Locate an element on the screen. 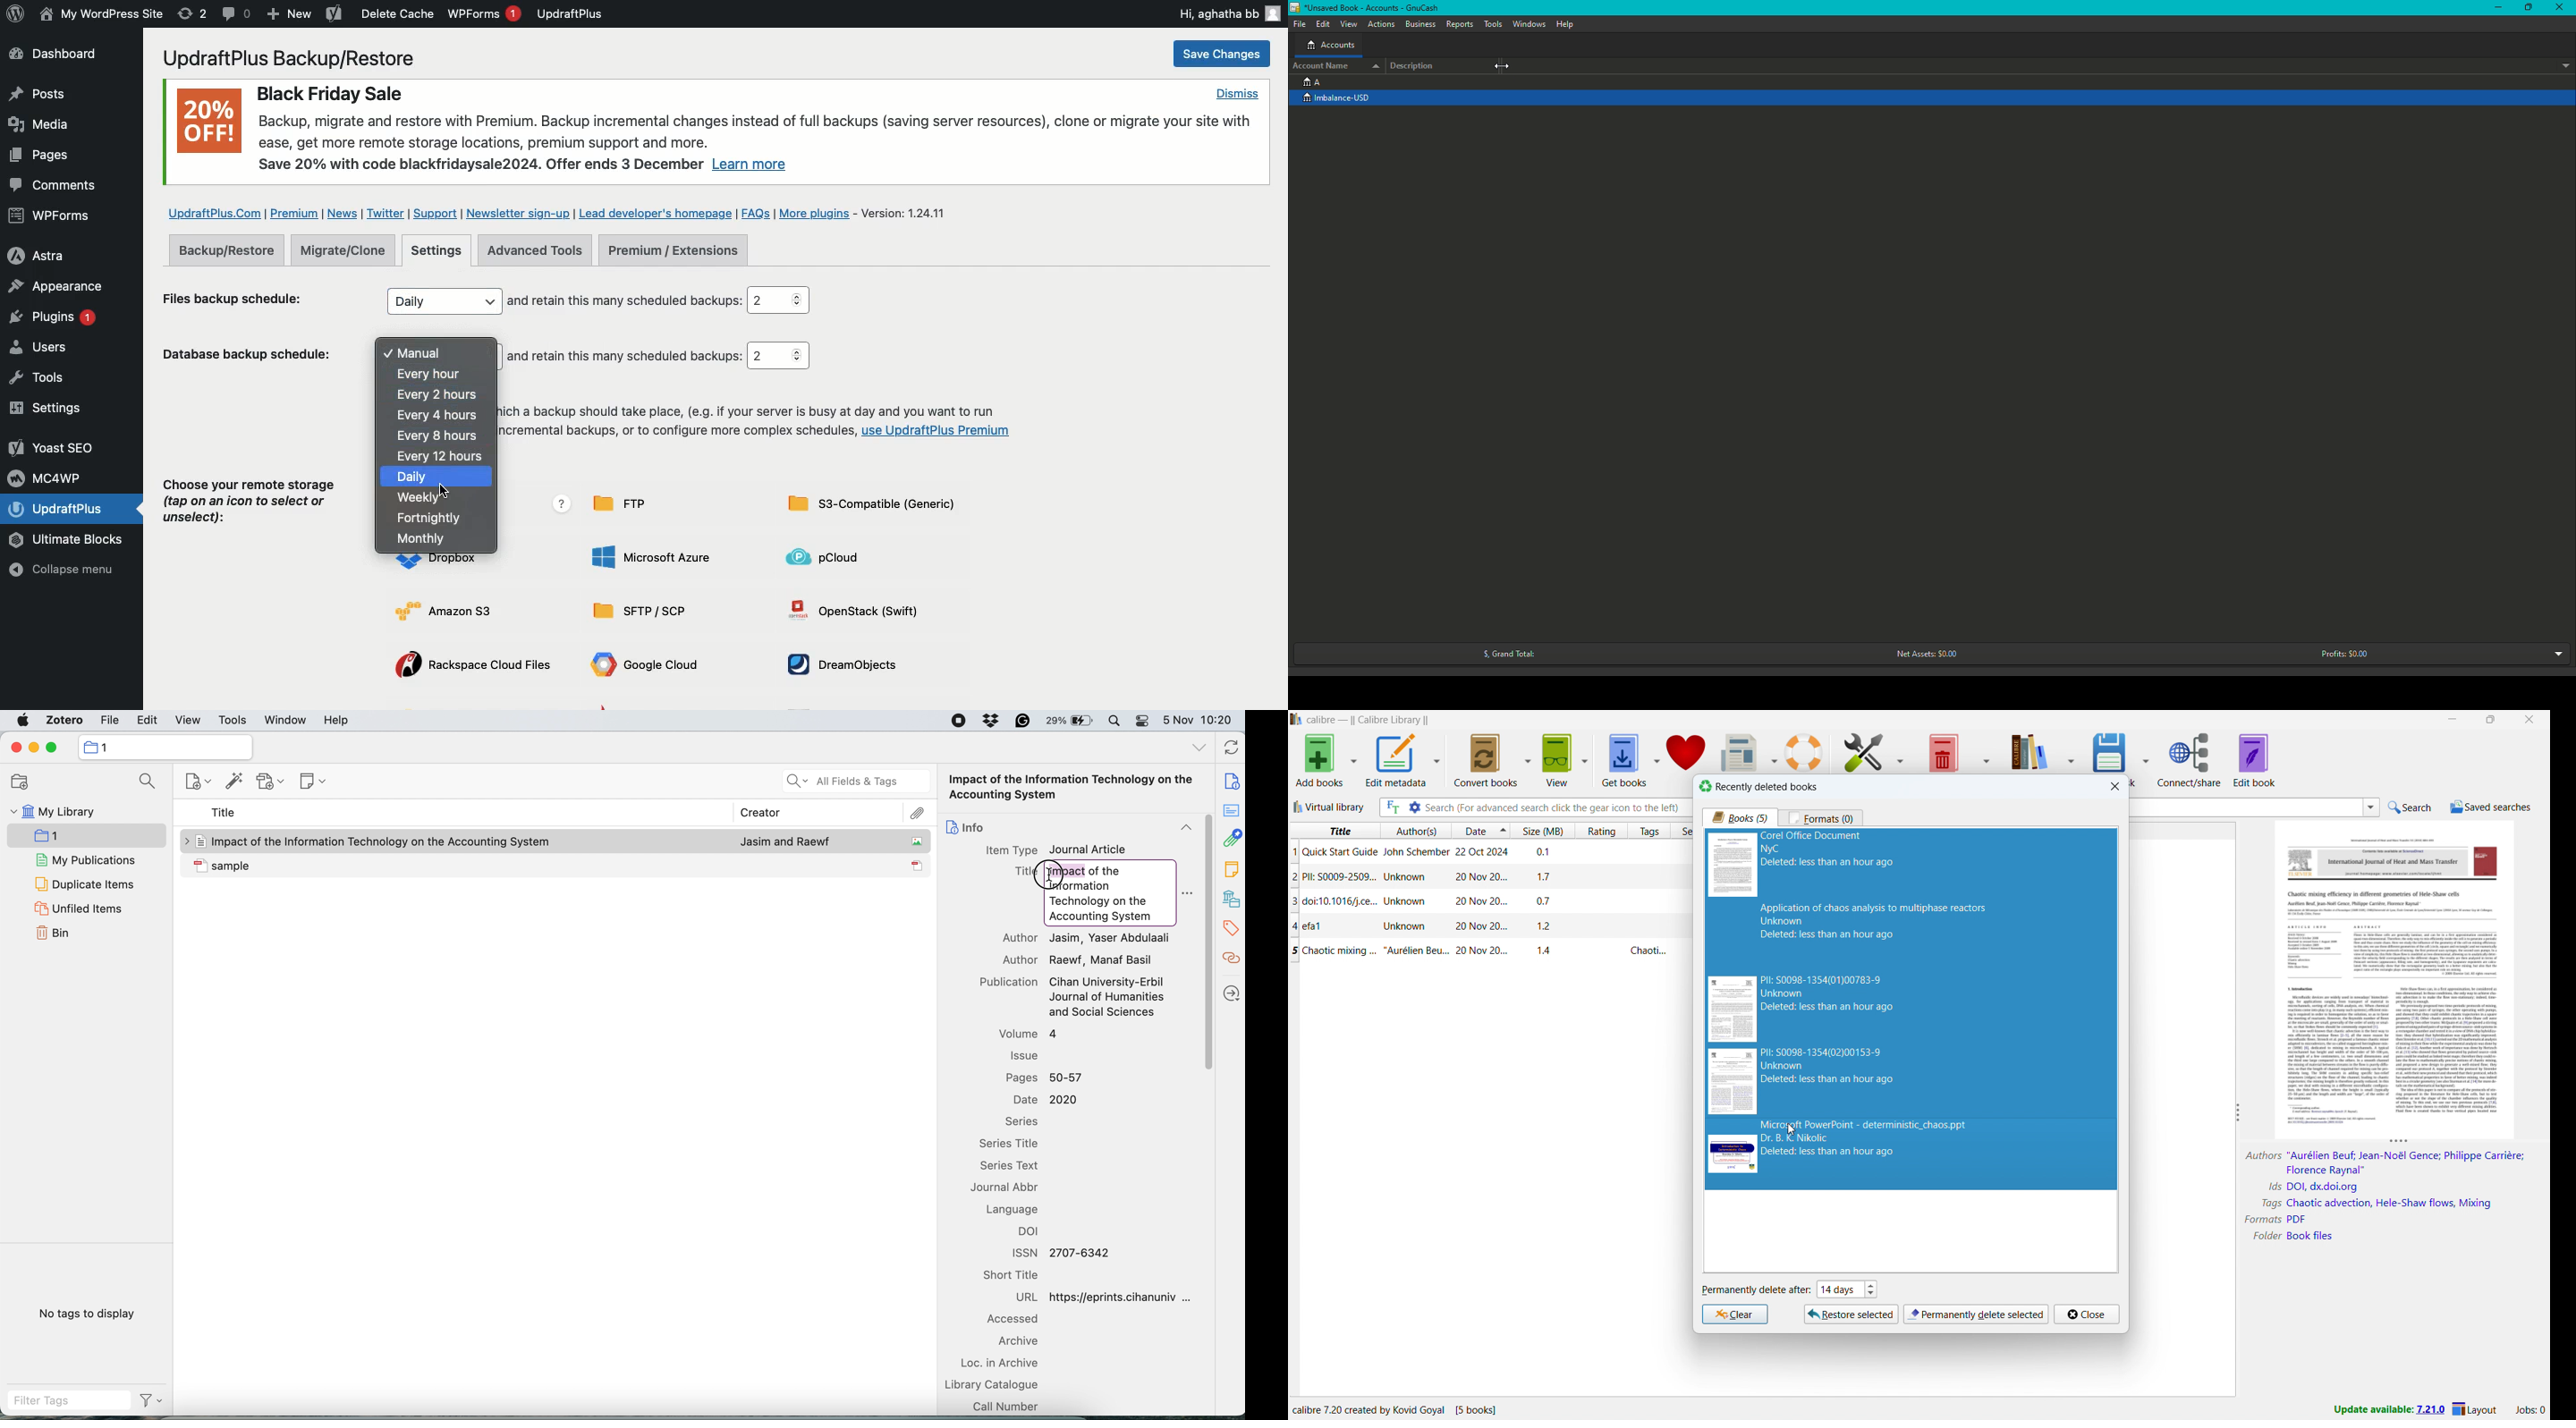 The height and width of the screenshot is (1428, 2576). tools is located at coordinates (235, 720).